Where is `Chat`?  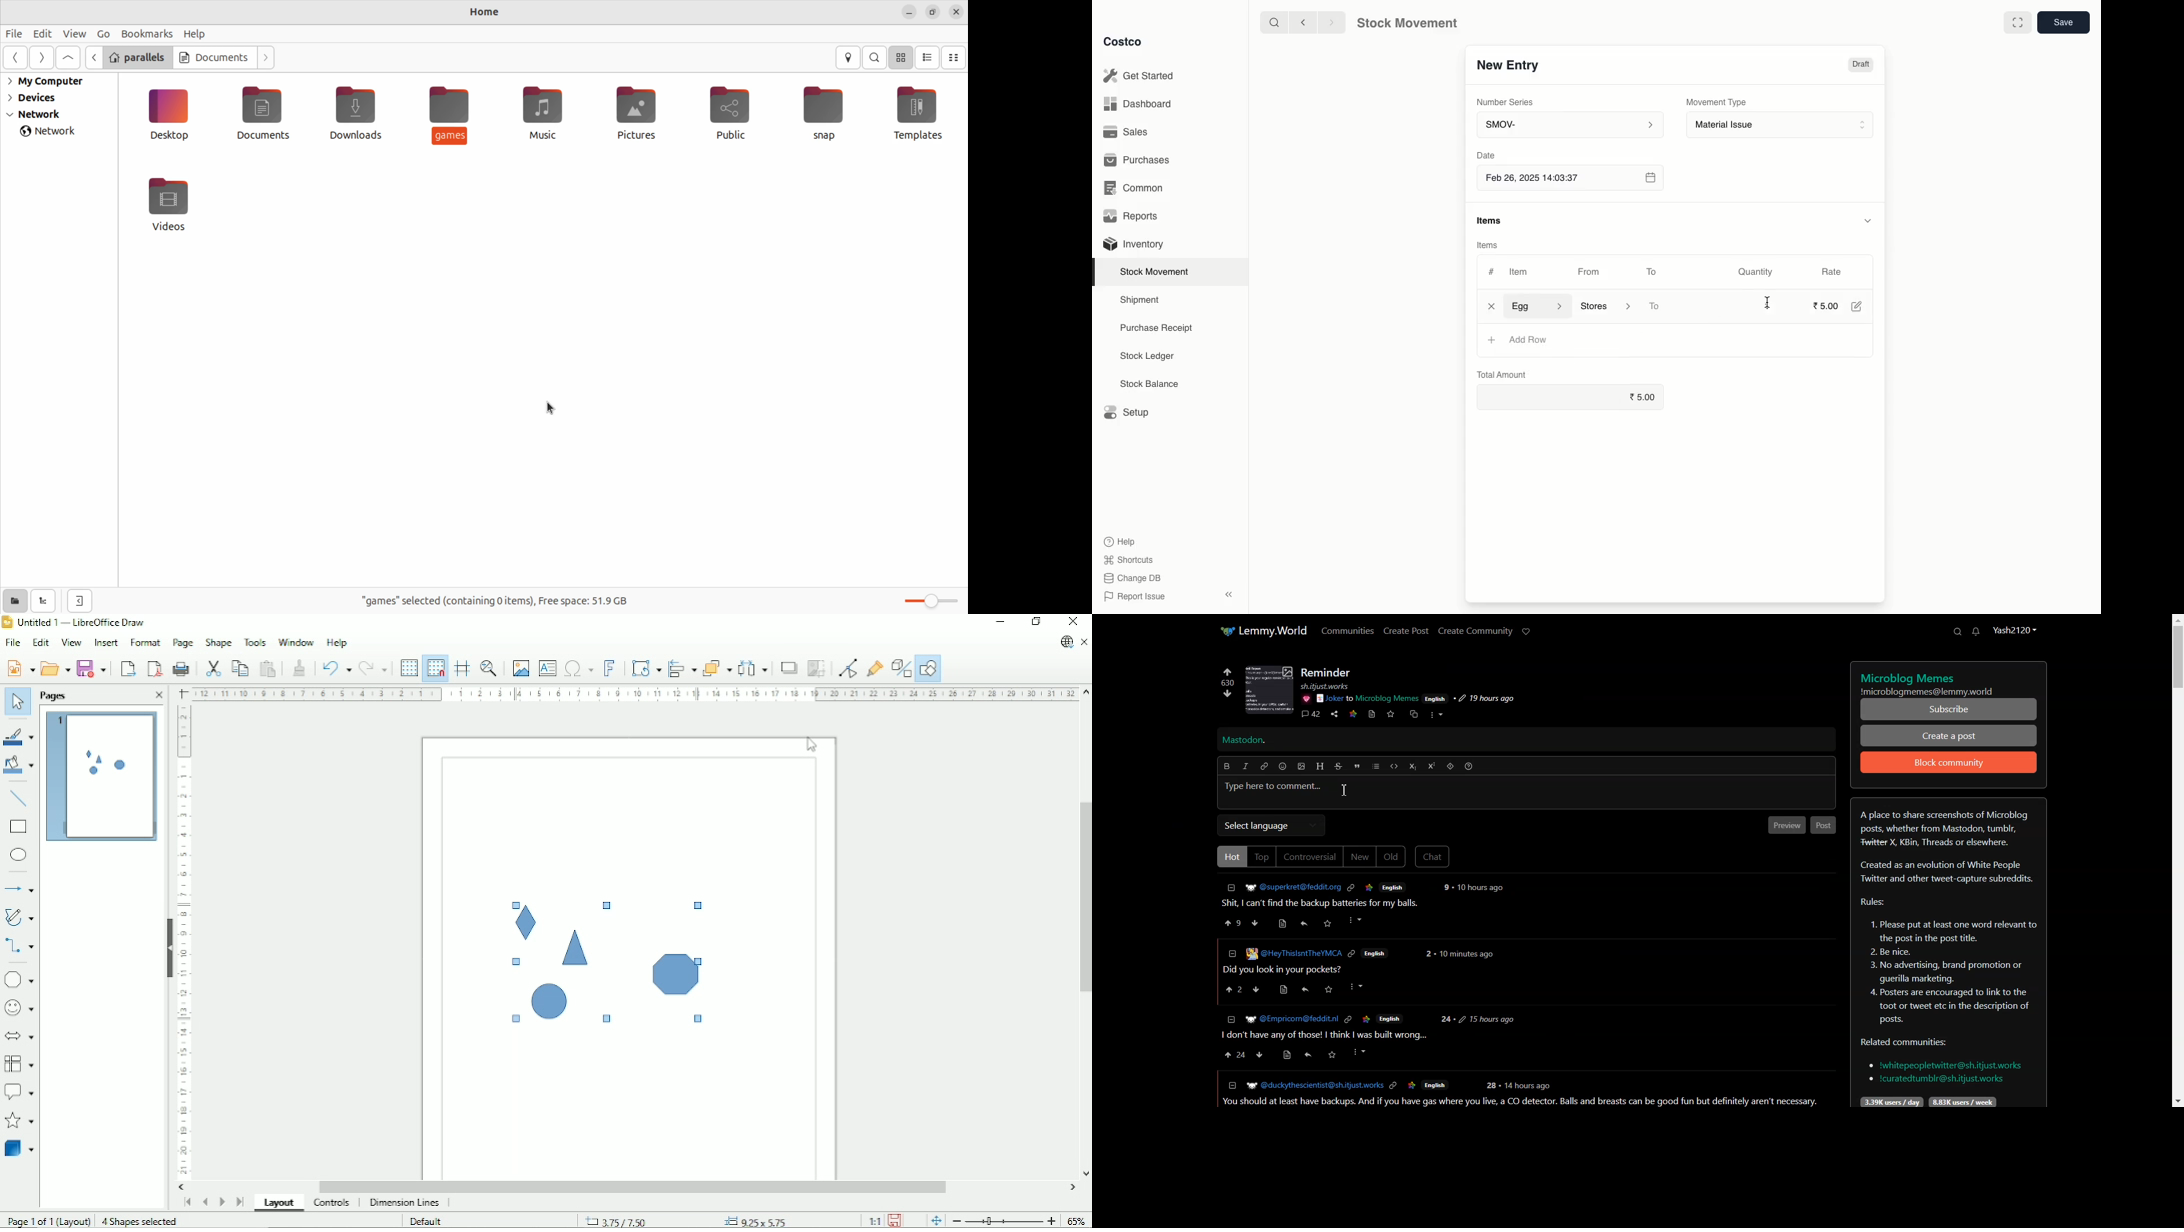
Chat is located at coordinates (1433, 857).